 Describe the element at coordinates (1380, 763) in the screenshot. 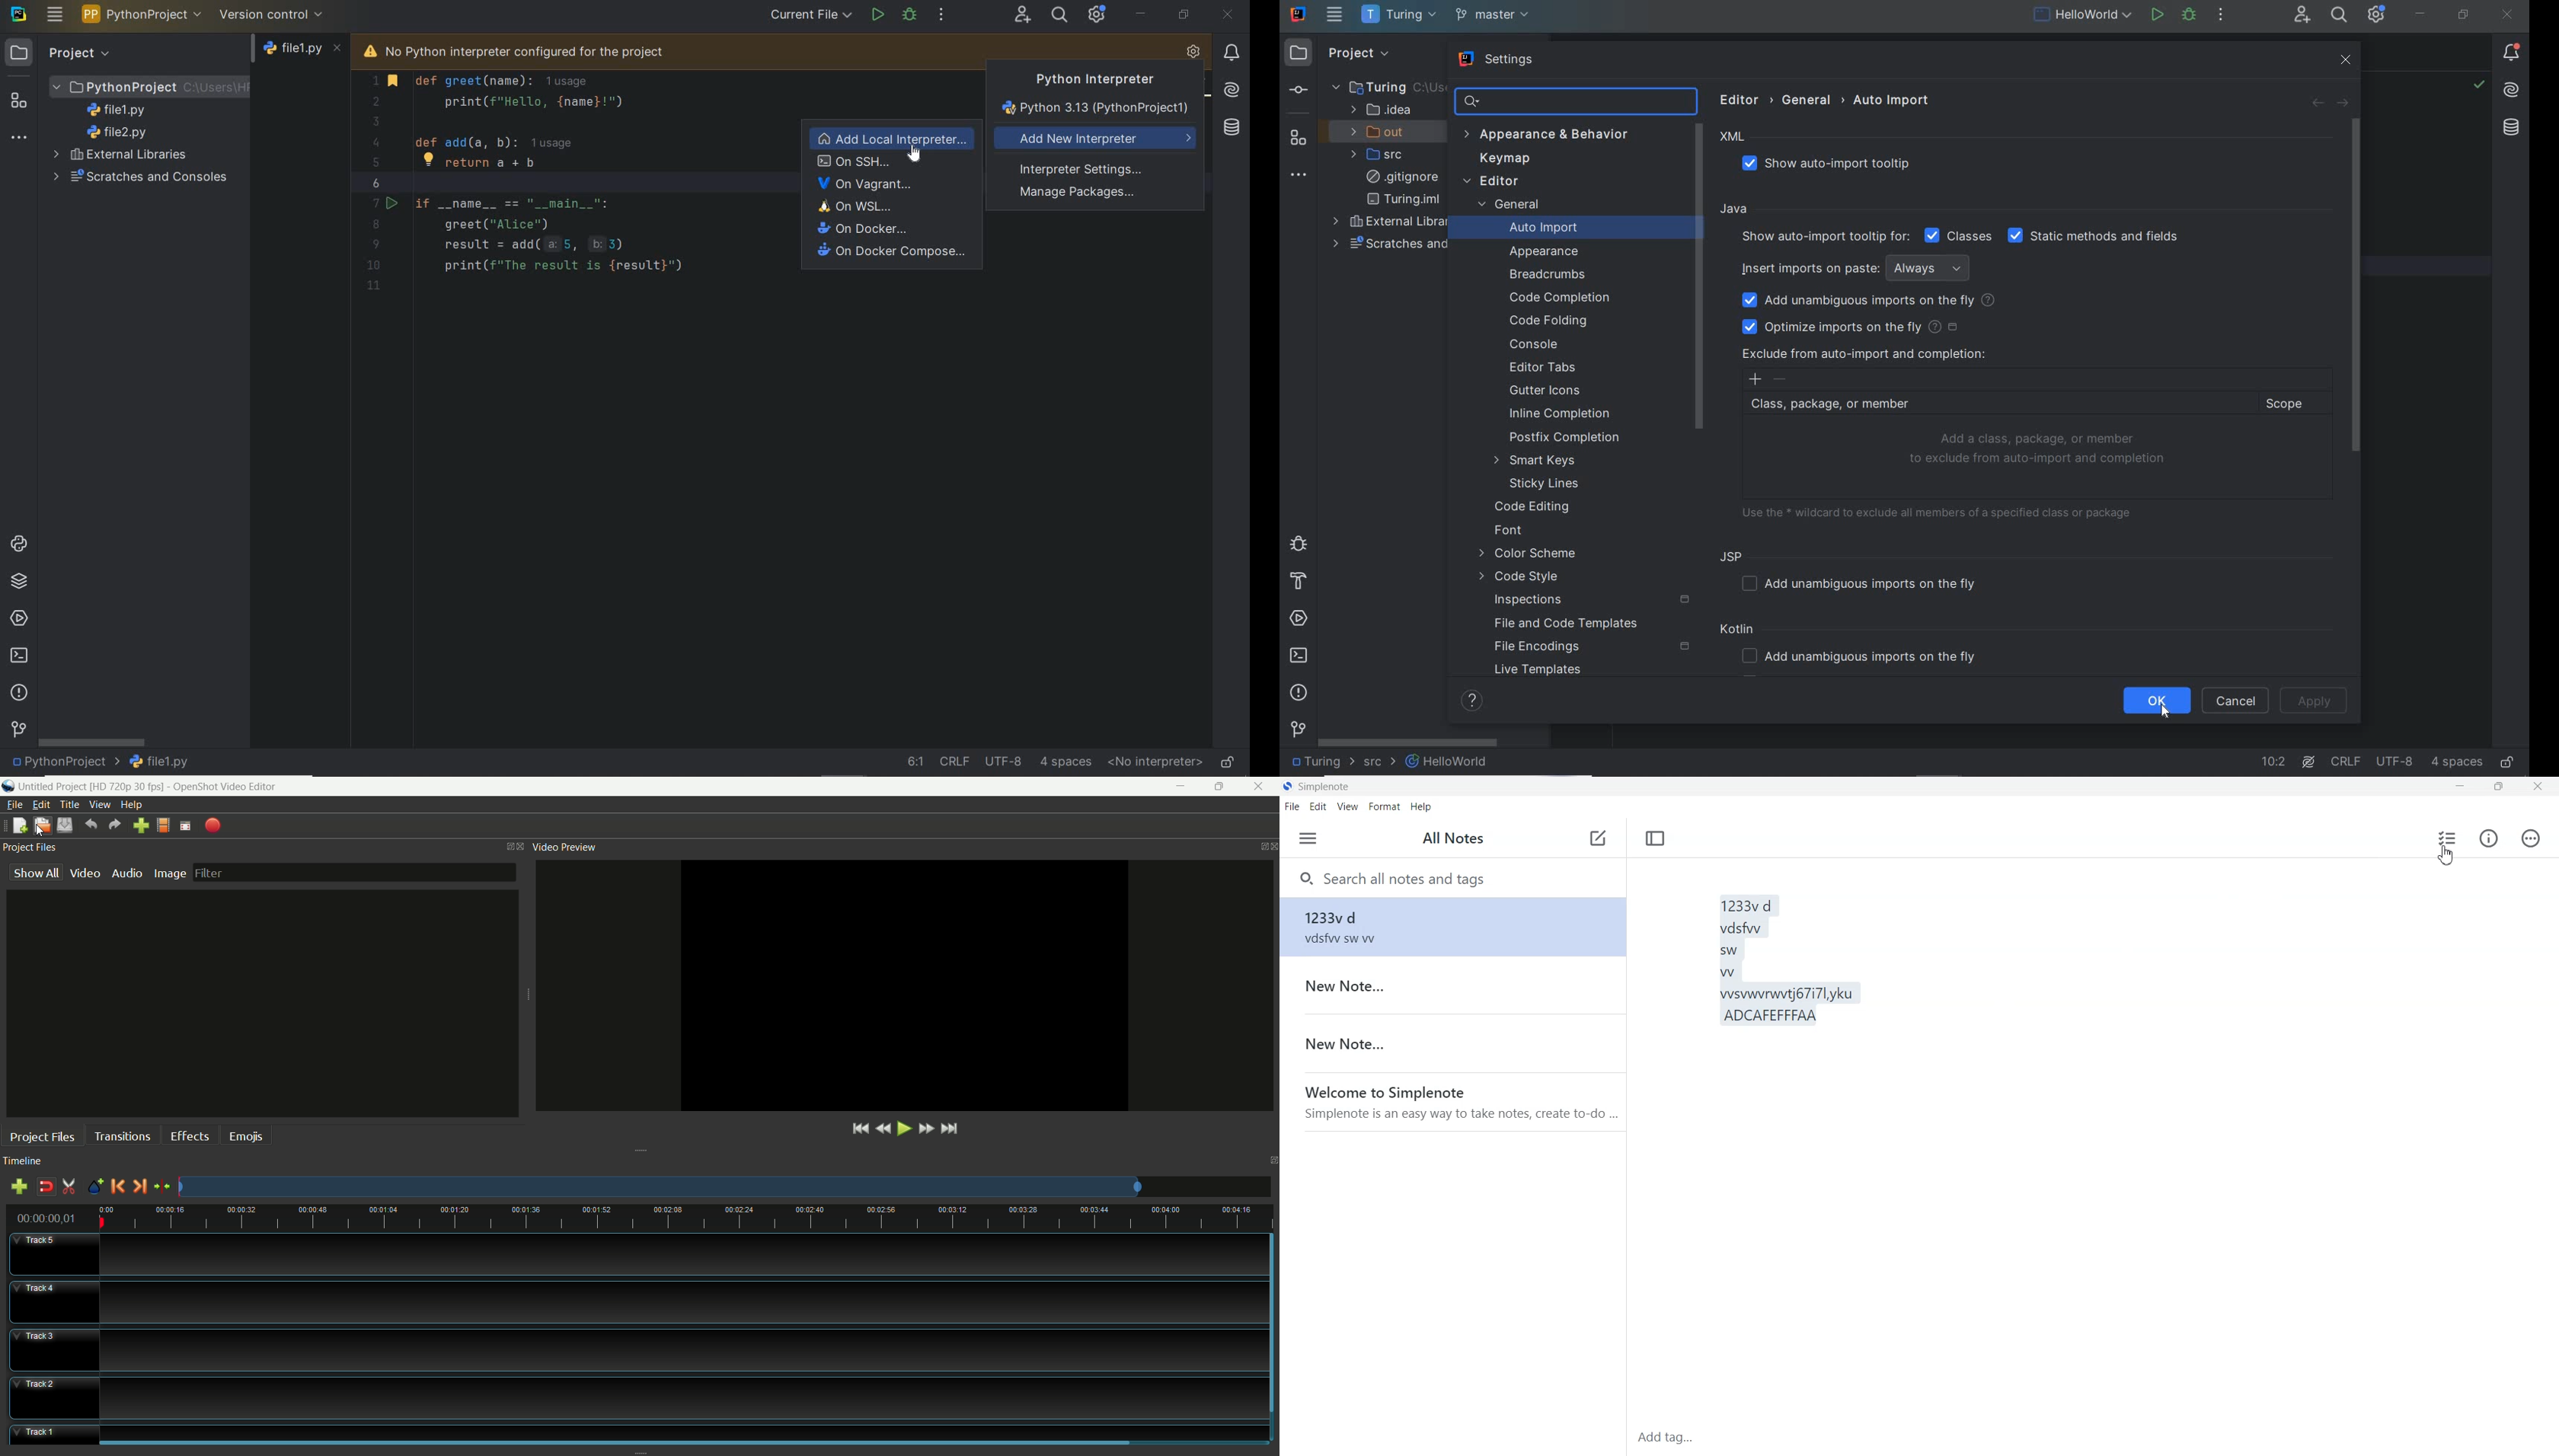

I see `SRC` at that location.